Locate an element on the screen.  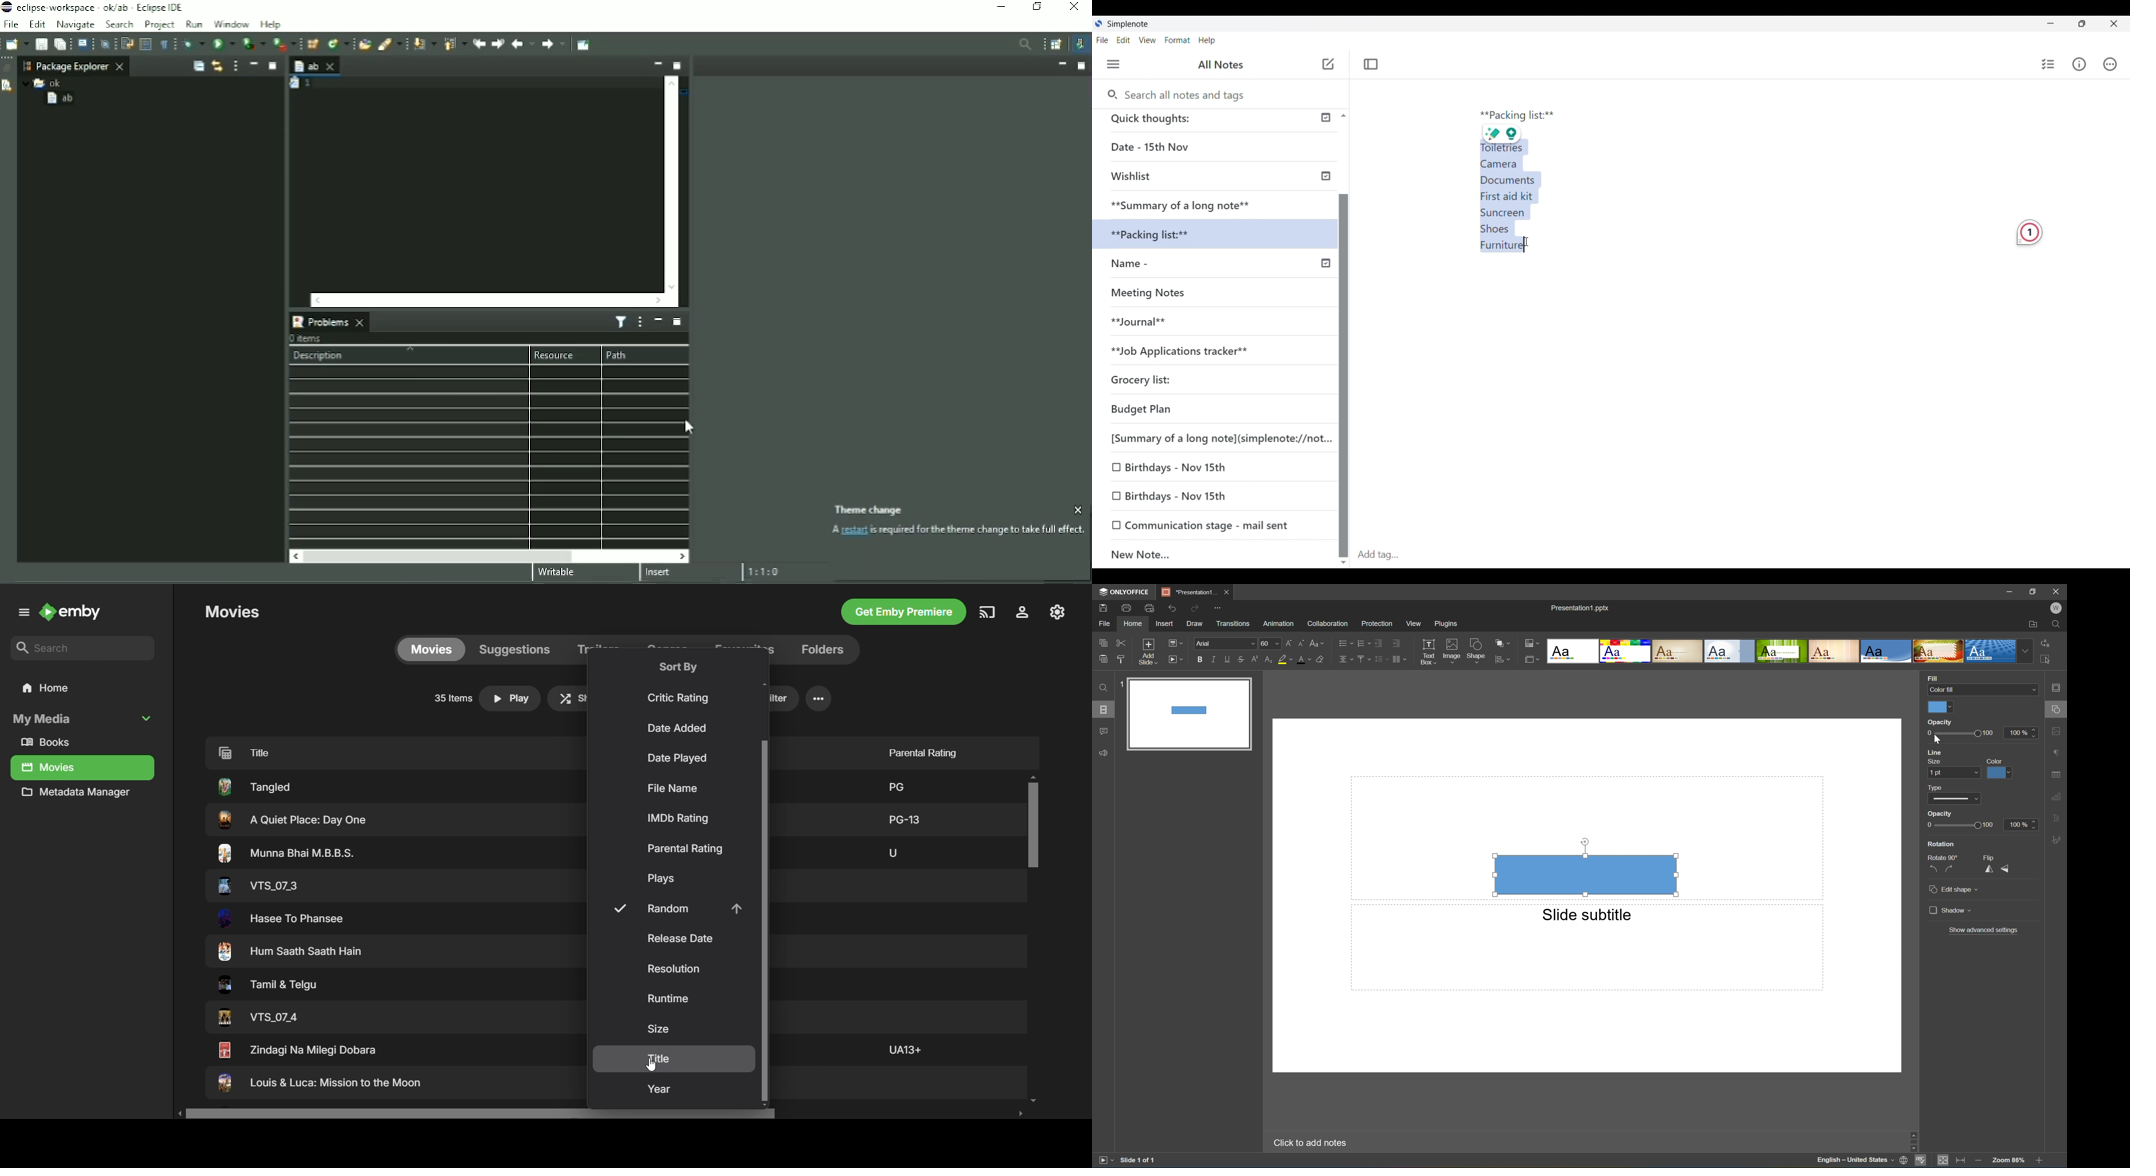
Cursor position unchanged after selecting text is located at coordinates (1533, 248).